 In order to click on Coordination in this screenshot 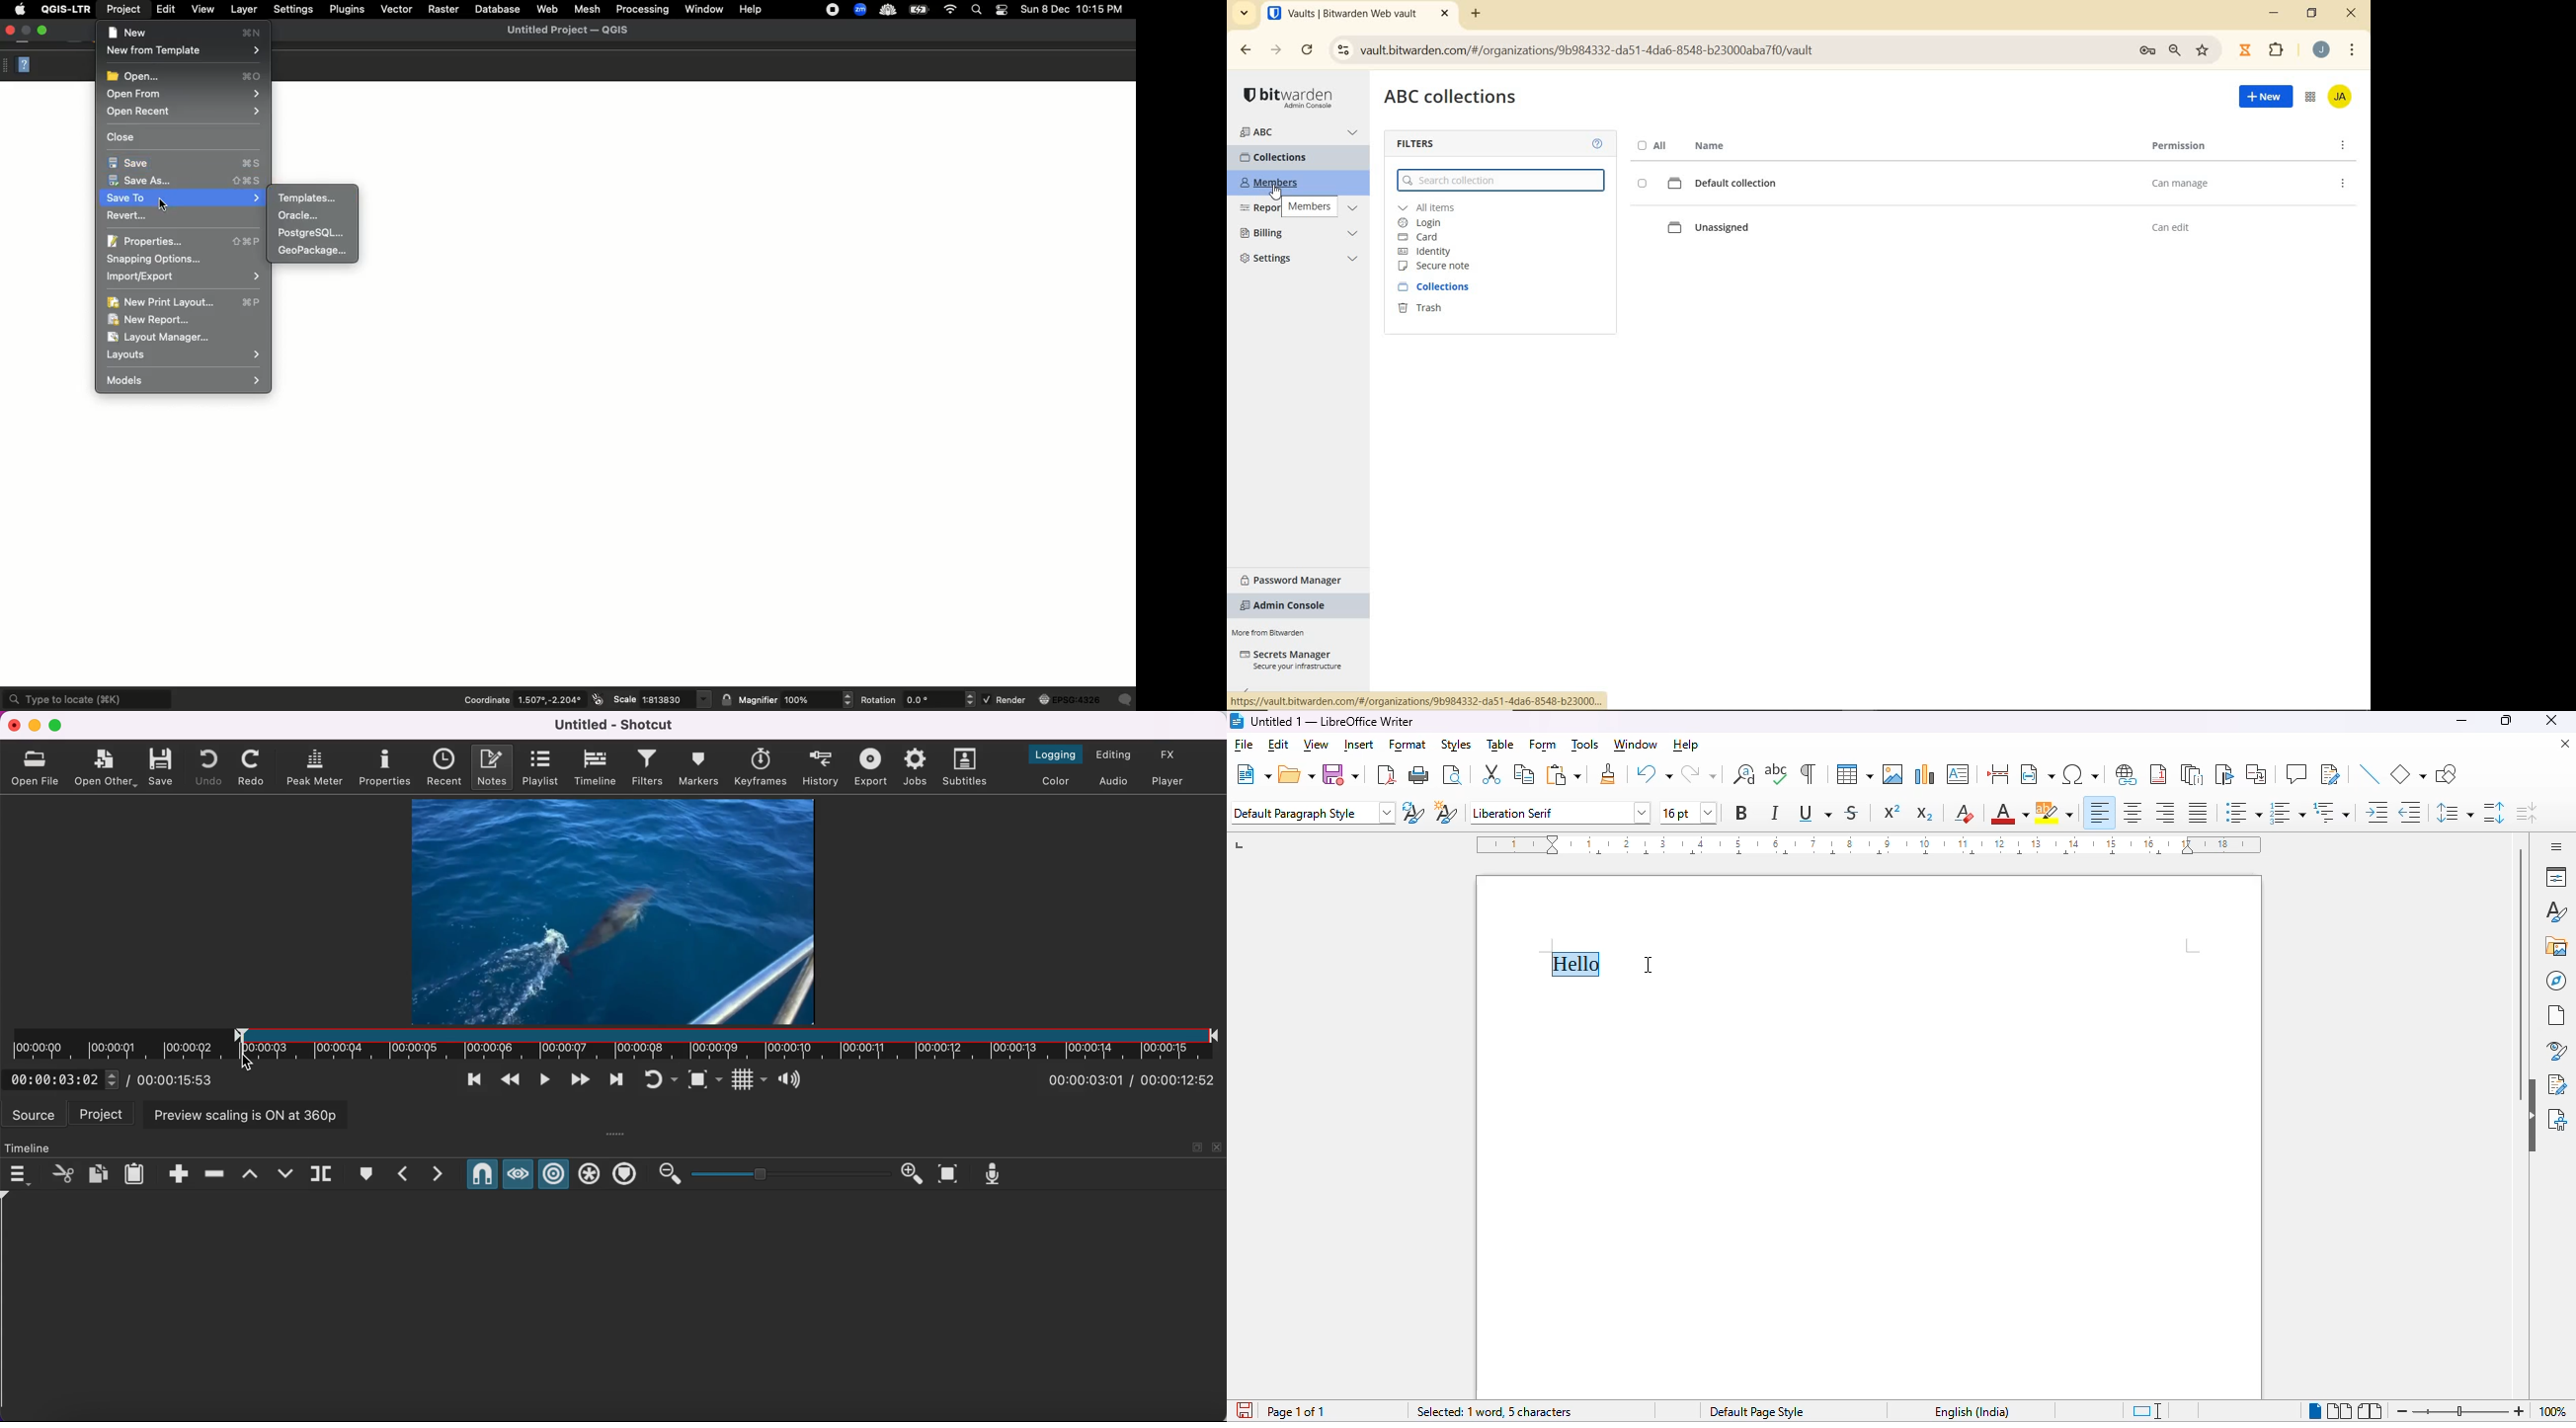, I will do `click(484, 701)`.